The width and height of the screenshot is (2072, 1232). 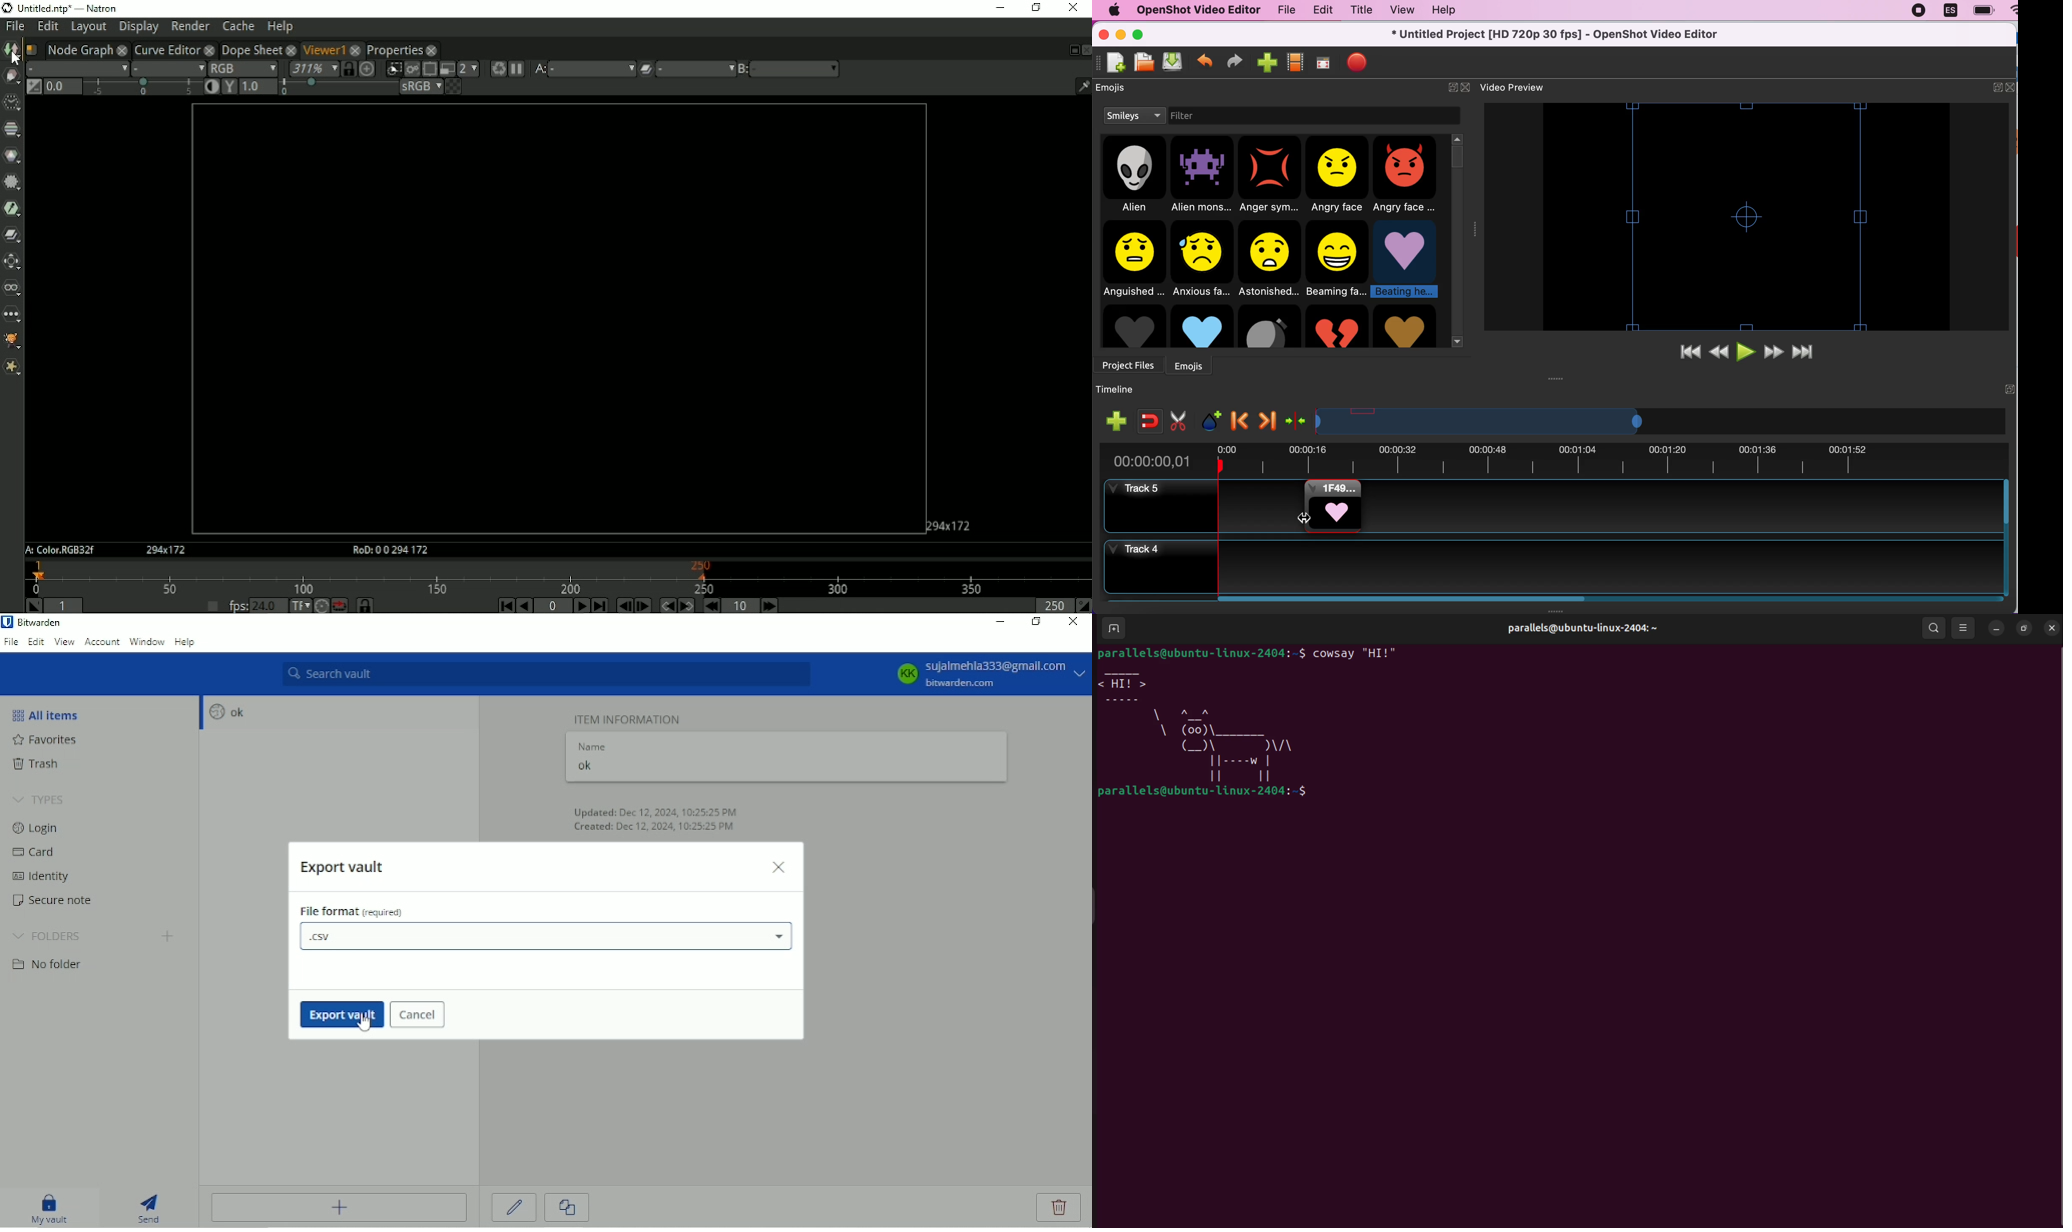 I want to click on search, so click(x=1934, y=628).